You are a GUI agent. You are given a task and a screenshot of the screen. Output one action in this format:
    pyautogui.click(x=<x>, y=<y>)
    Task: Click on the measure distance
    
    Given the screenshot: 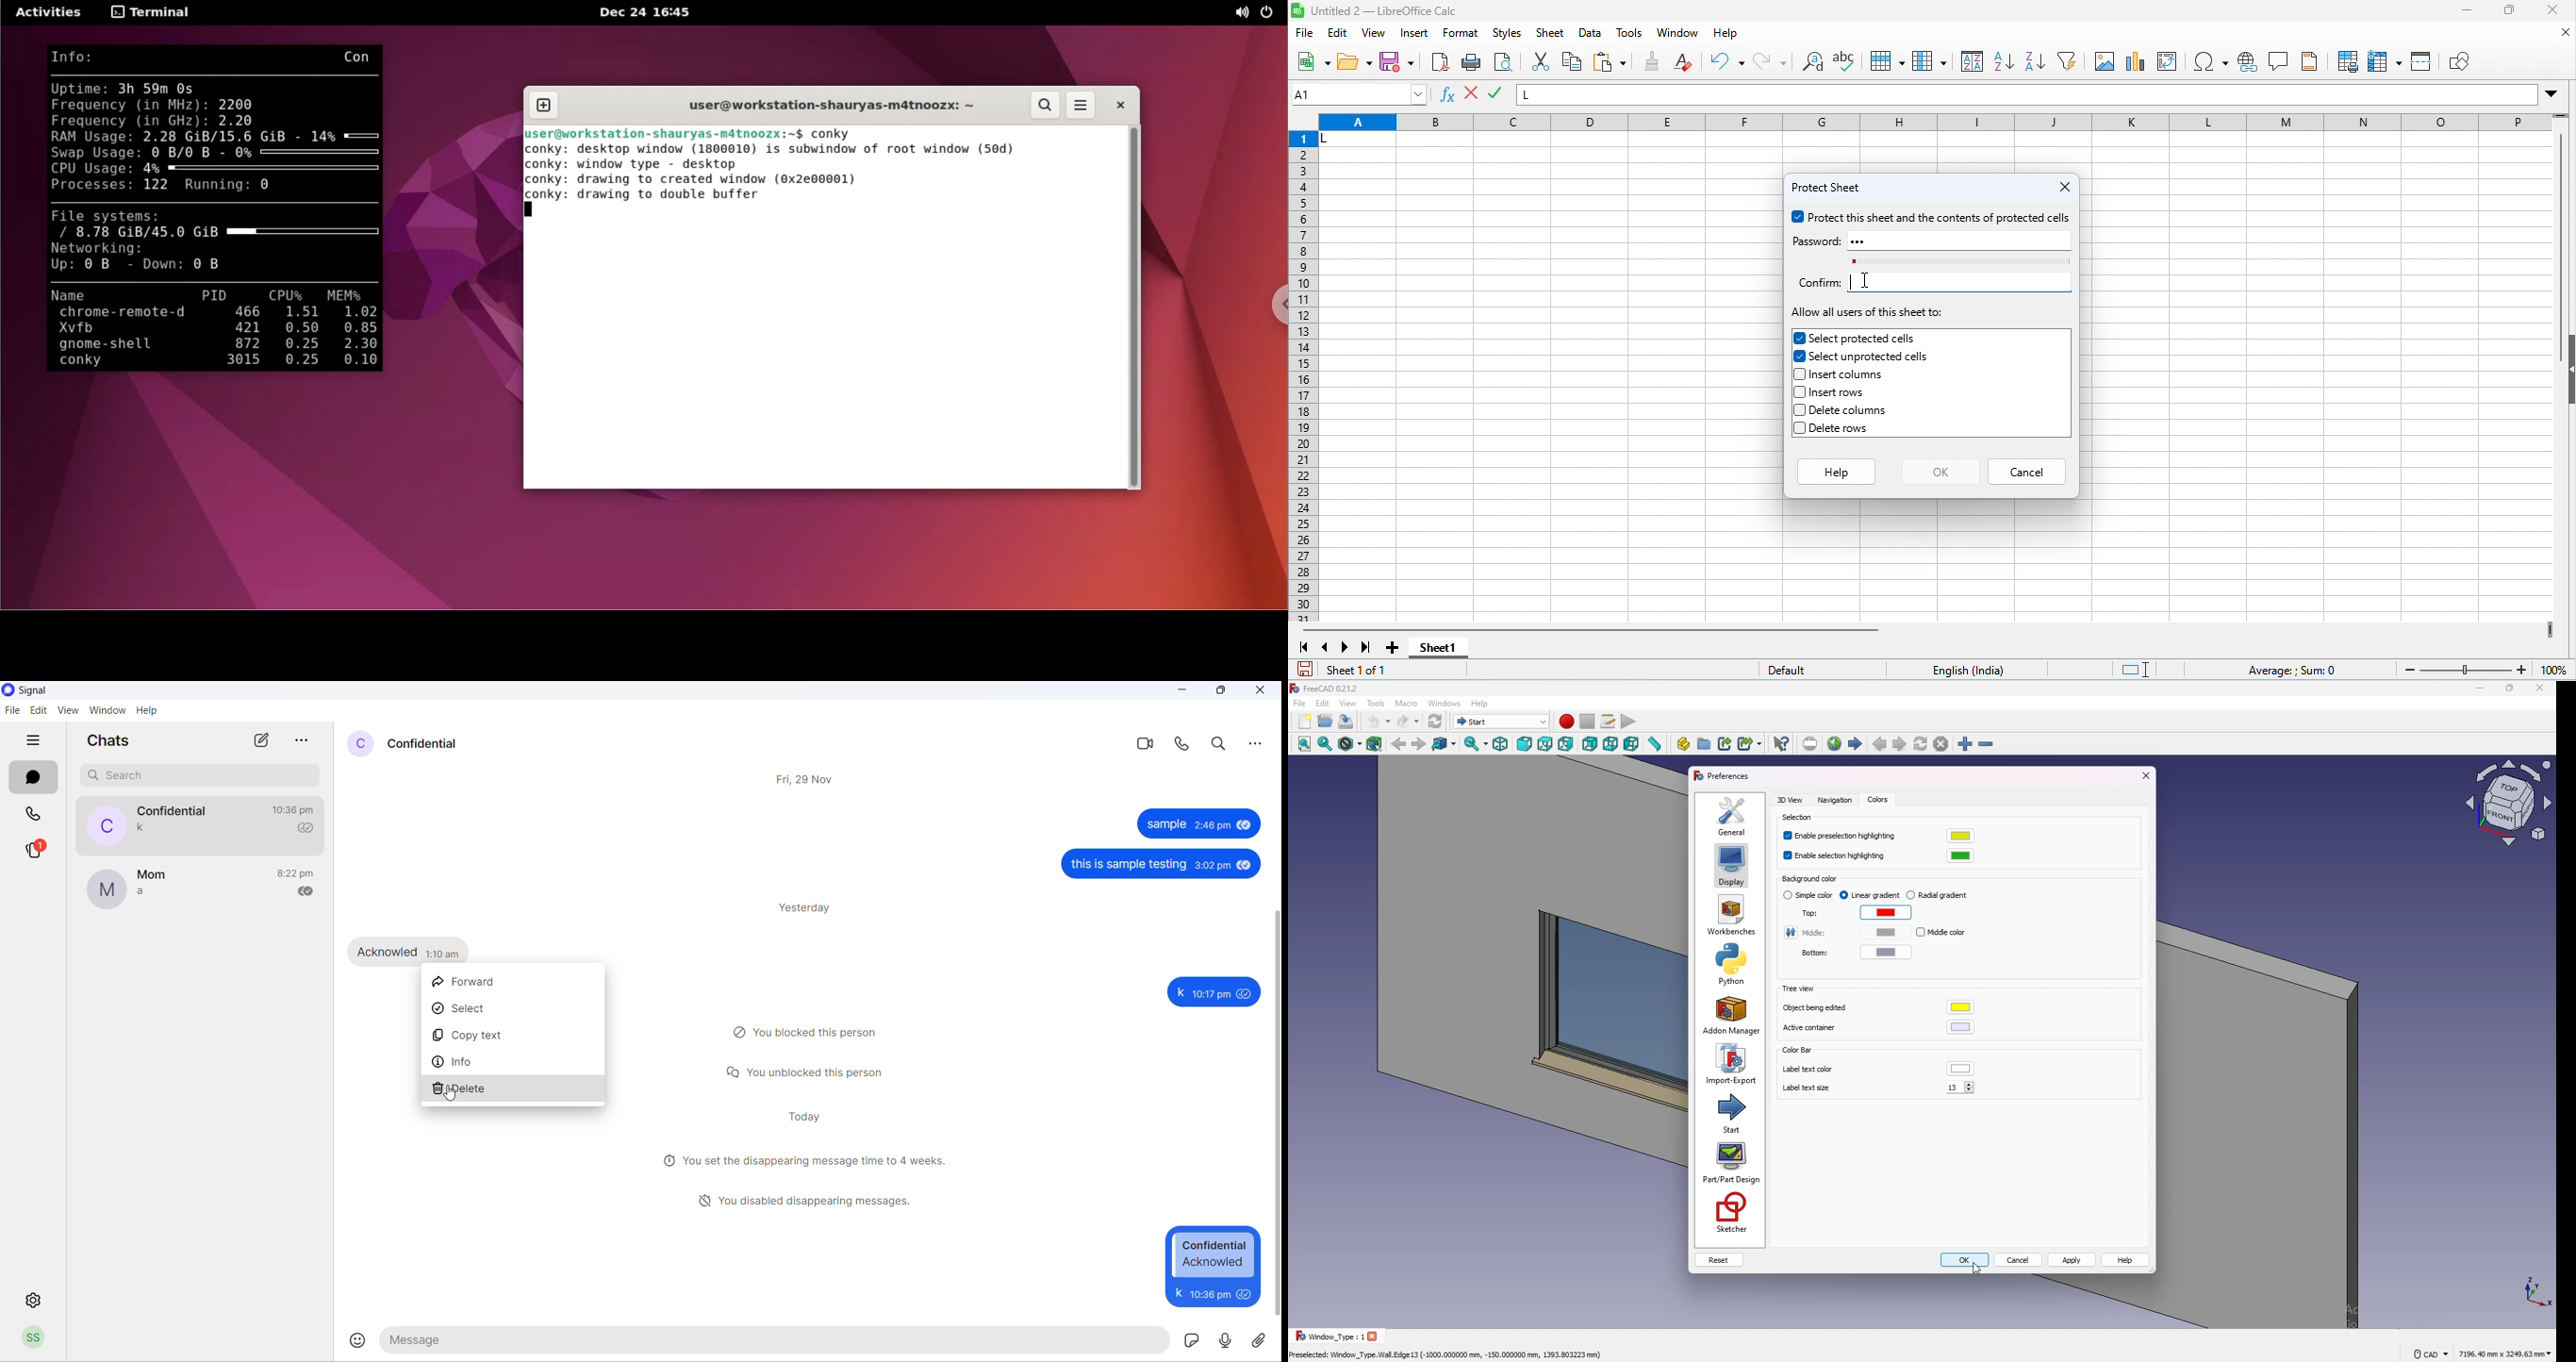 What is the action you would take?
    pyautogui.click(x=1655, y=744)
    